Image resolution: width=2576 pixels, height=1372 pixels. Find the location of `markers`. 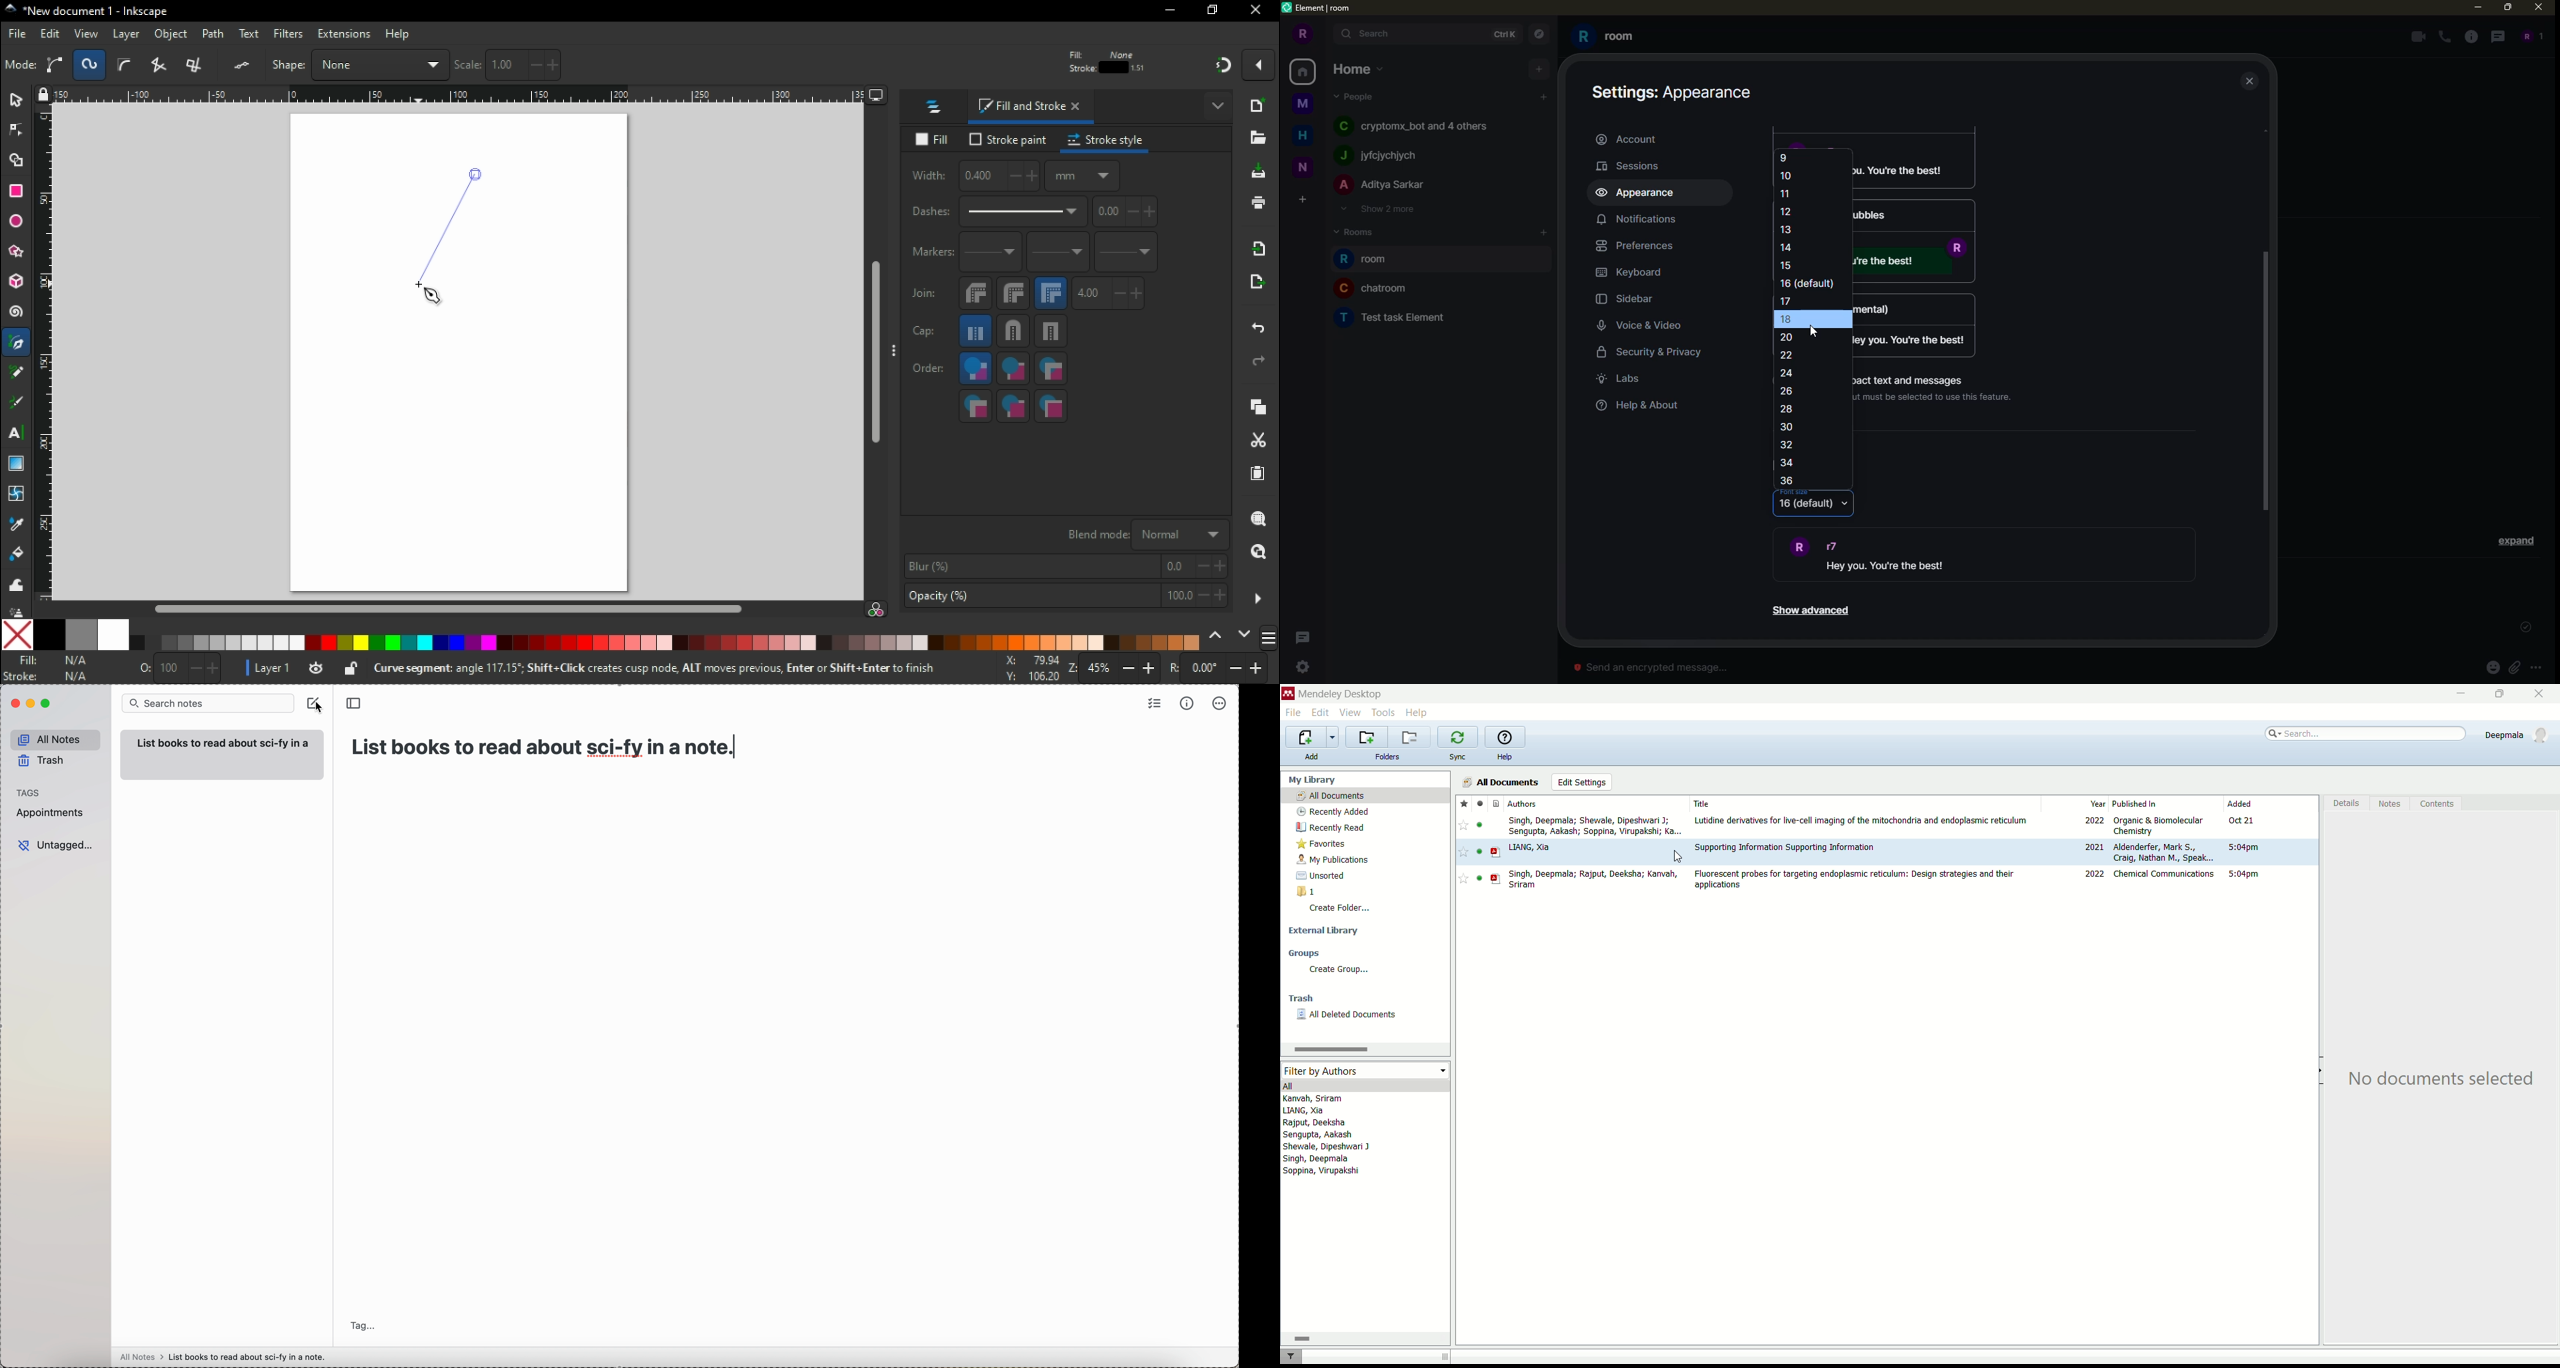

markers is located at coordinates (932, 256).